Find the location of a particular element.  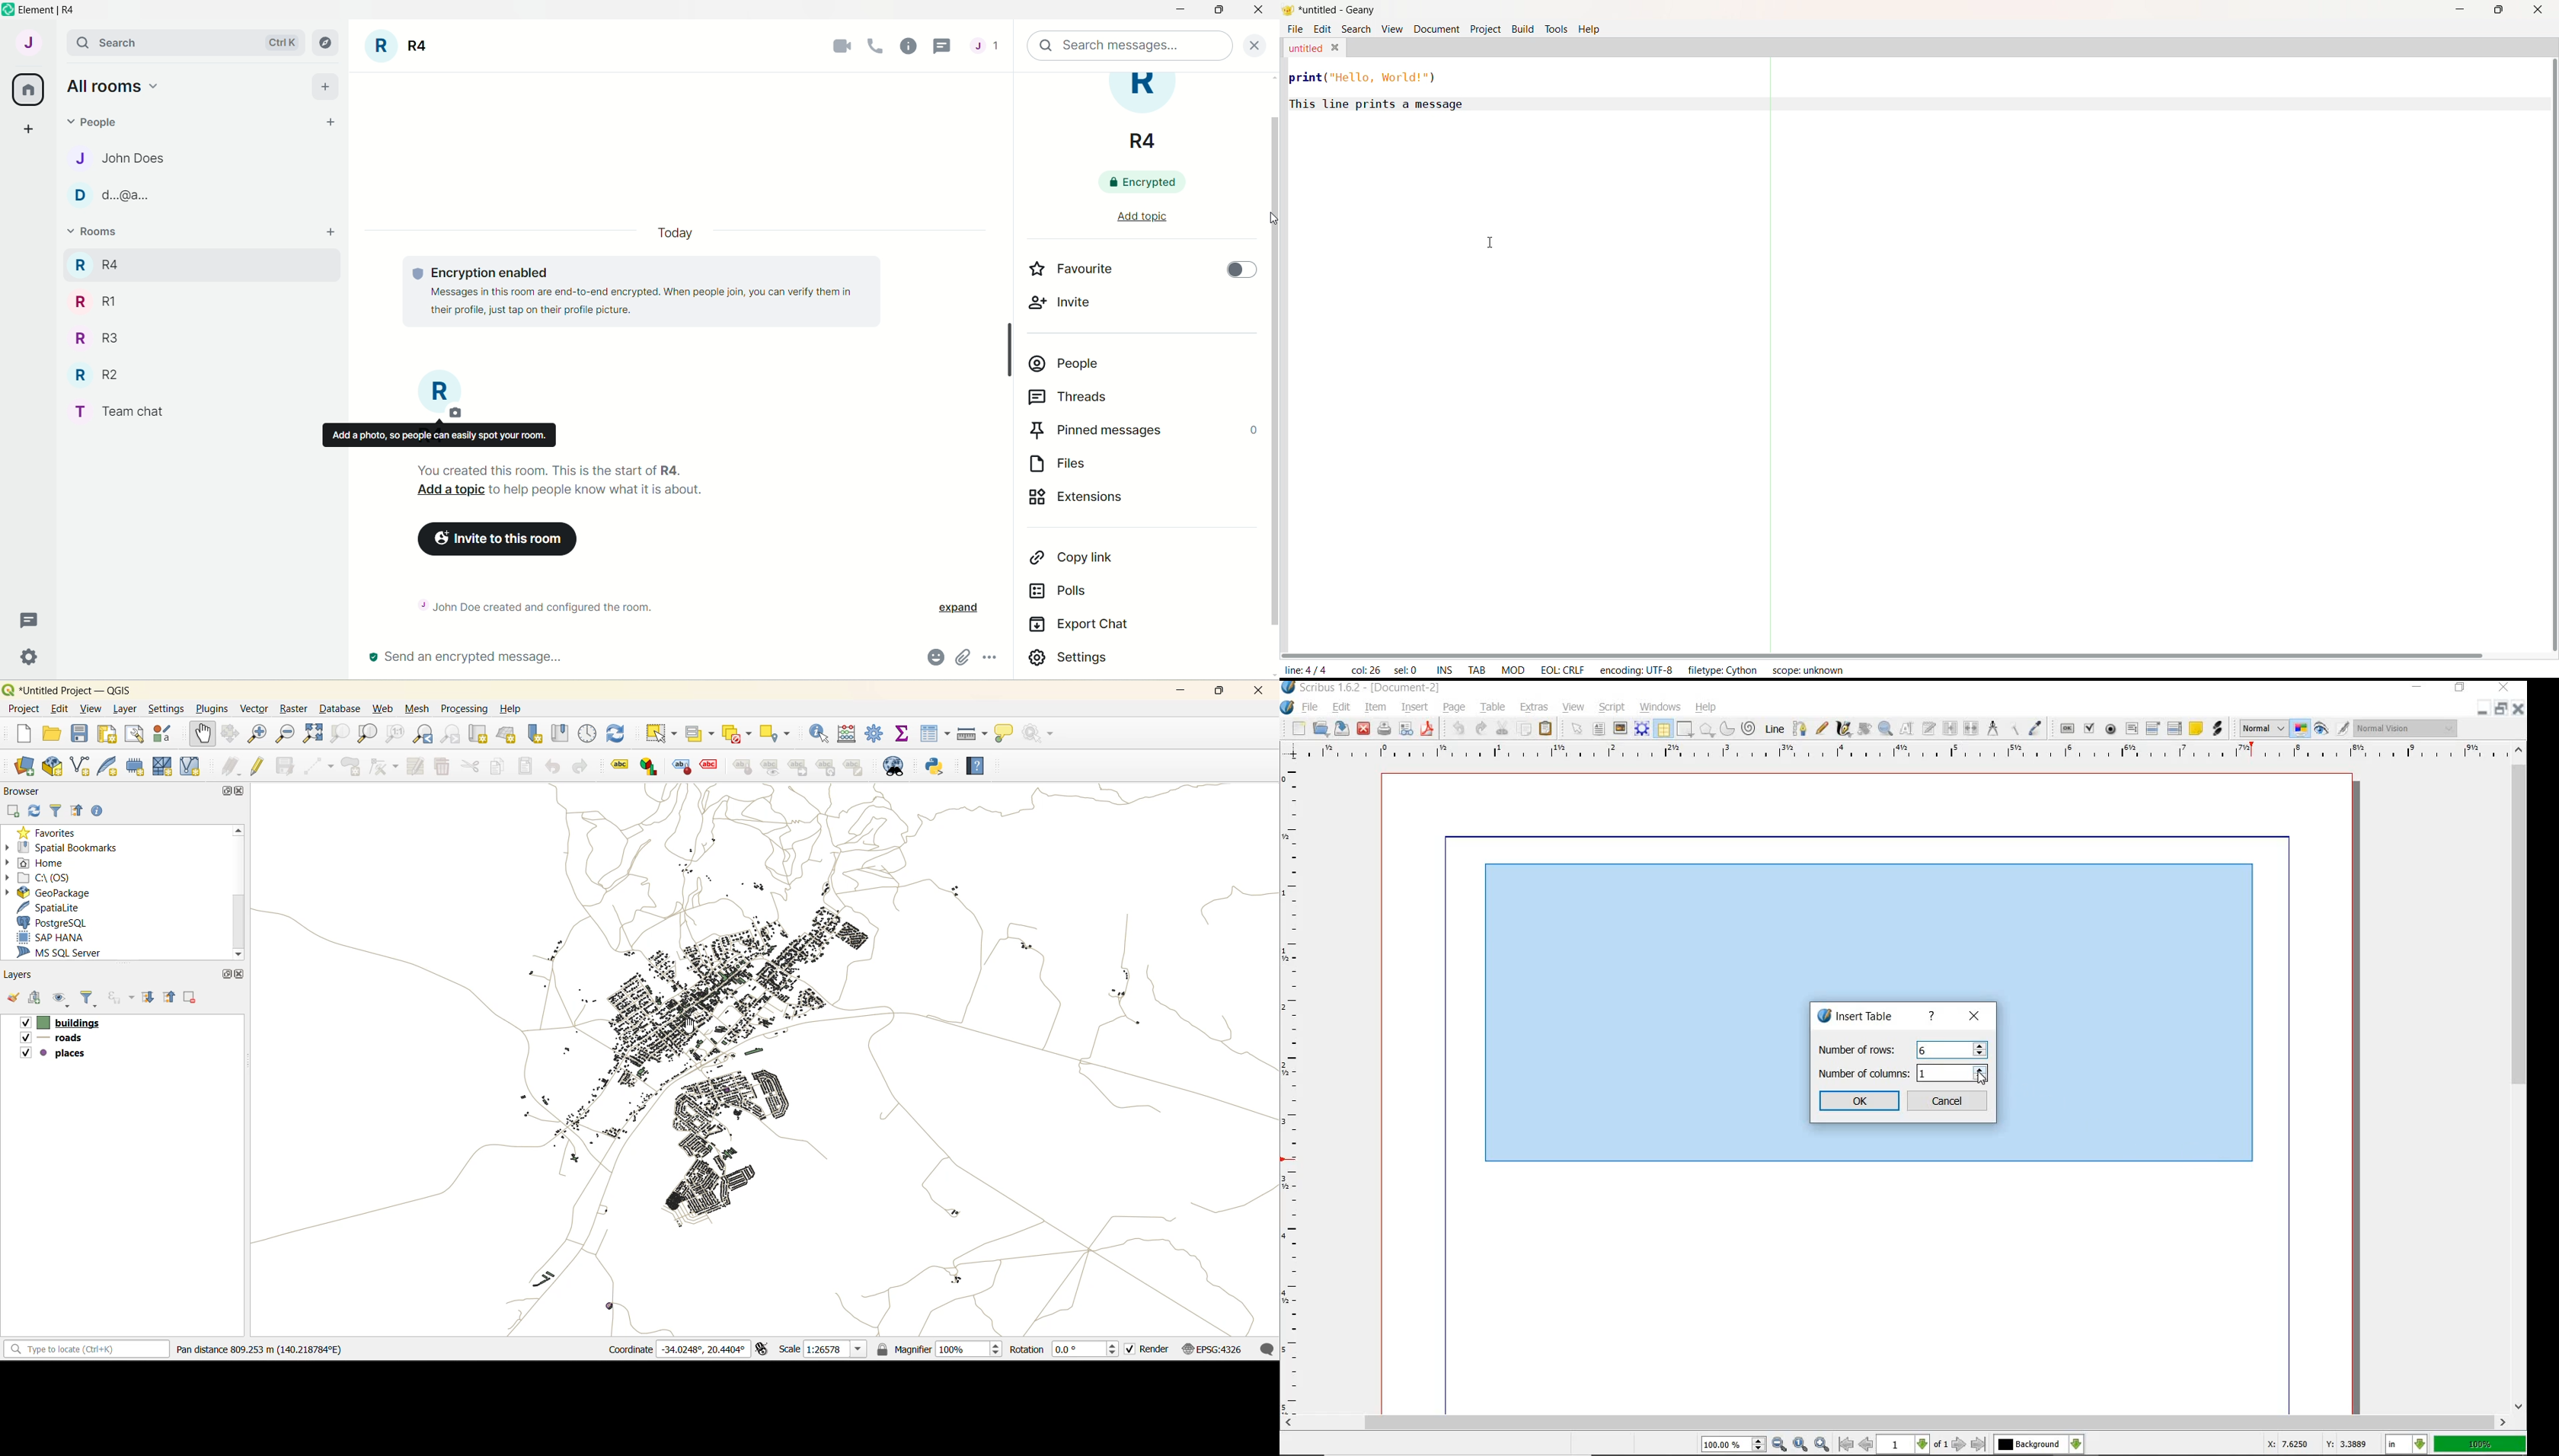

select current page is located at coordinates (1912, 1445).